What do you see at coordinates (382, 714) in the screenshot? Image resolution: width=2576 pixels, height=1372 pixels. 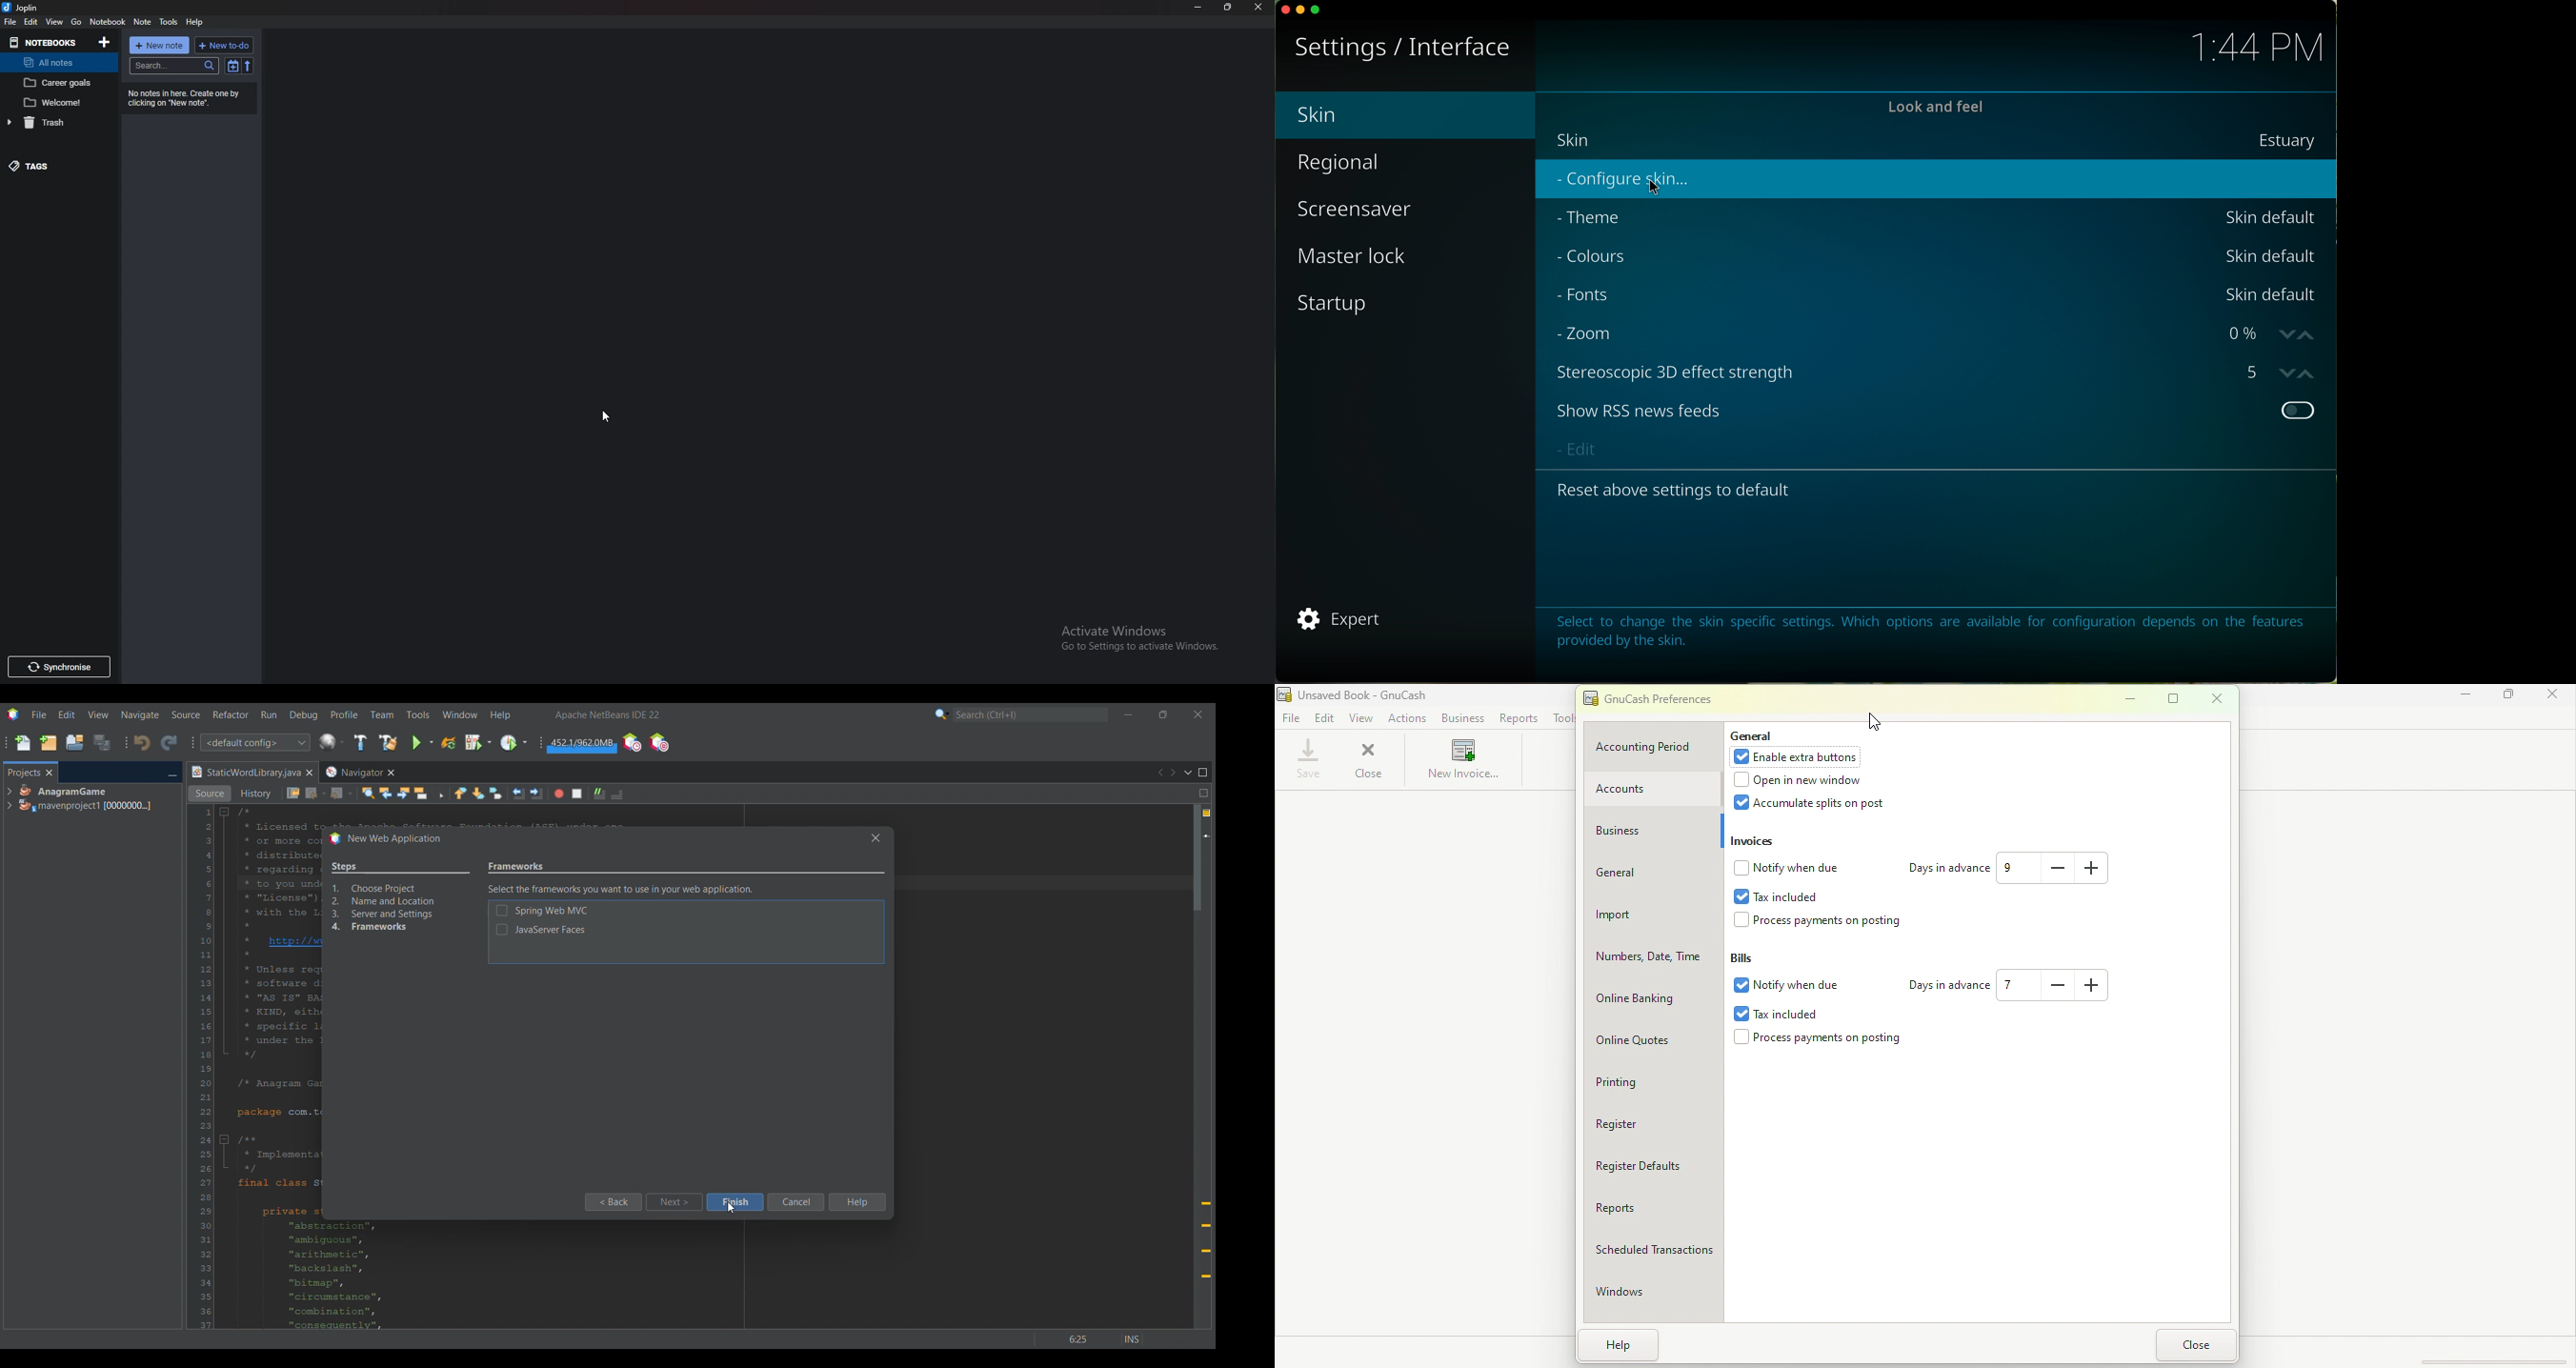 I see `Team menu` at bounding box center [382, 714].